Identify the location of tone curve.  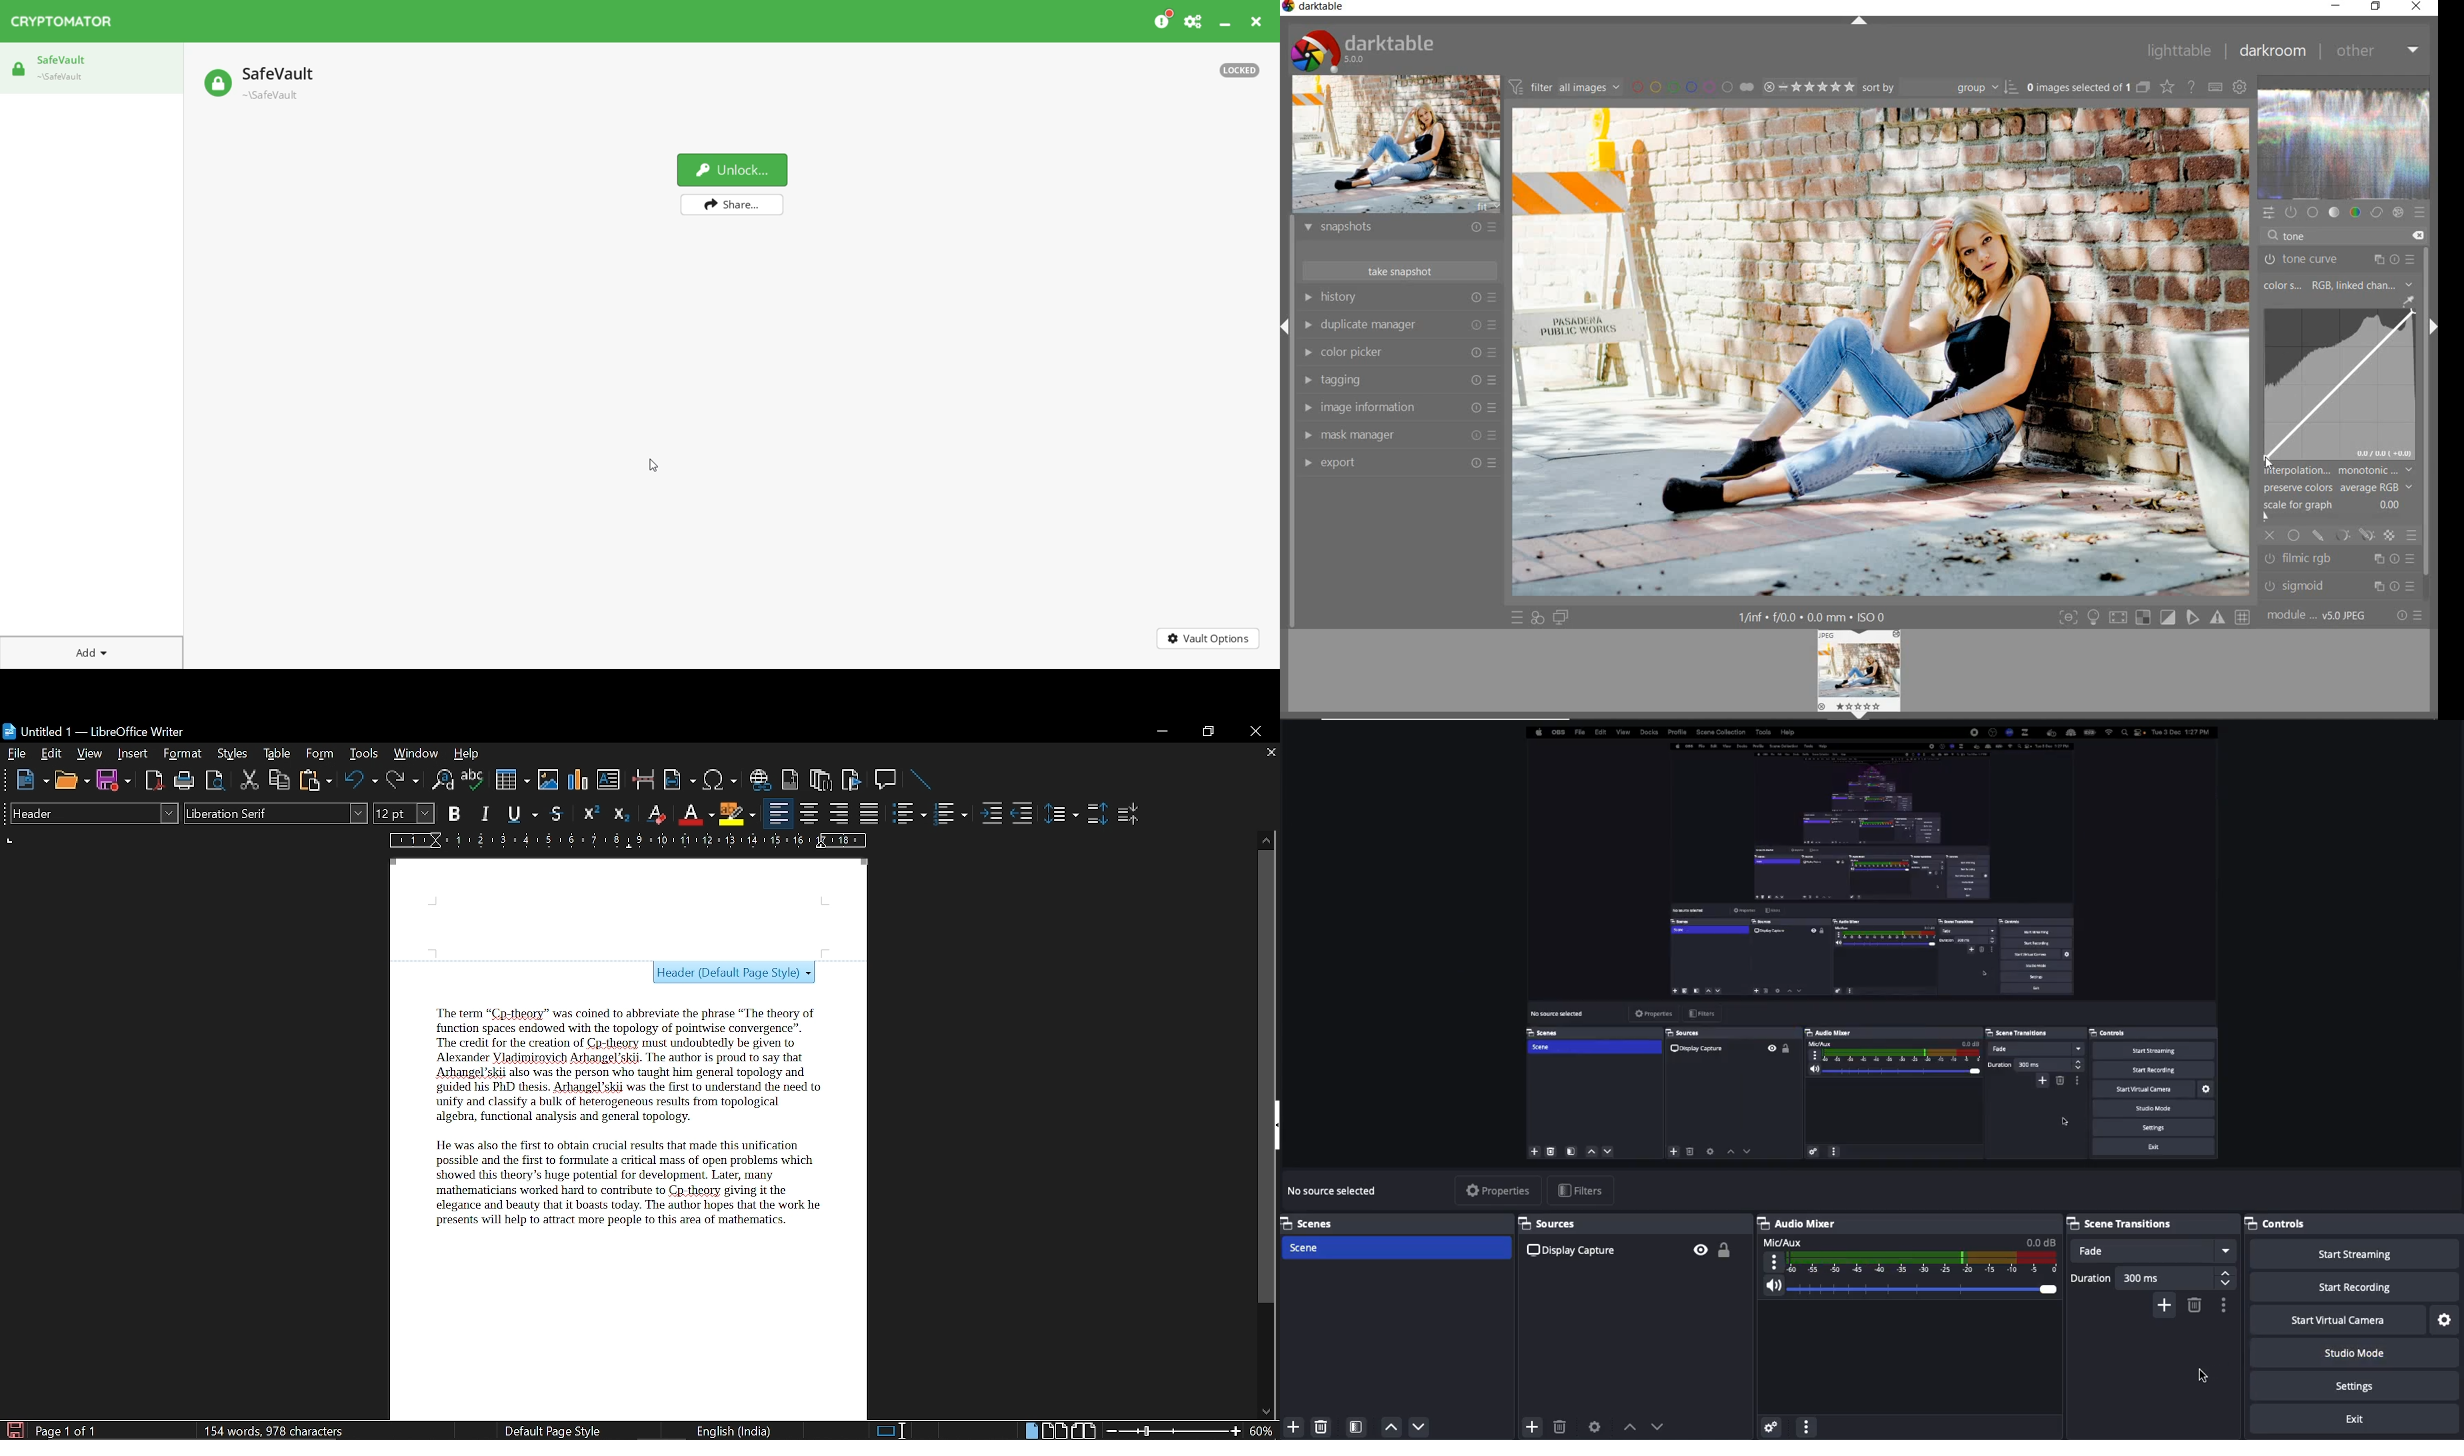
(2339, 258).